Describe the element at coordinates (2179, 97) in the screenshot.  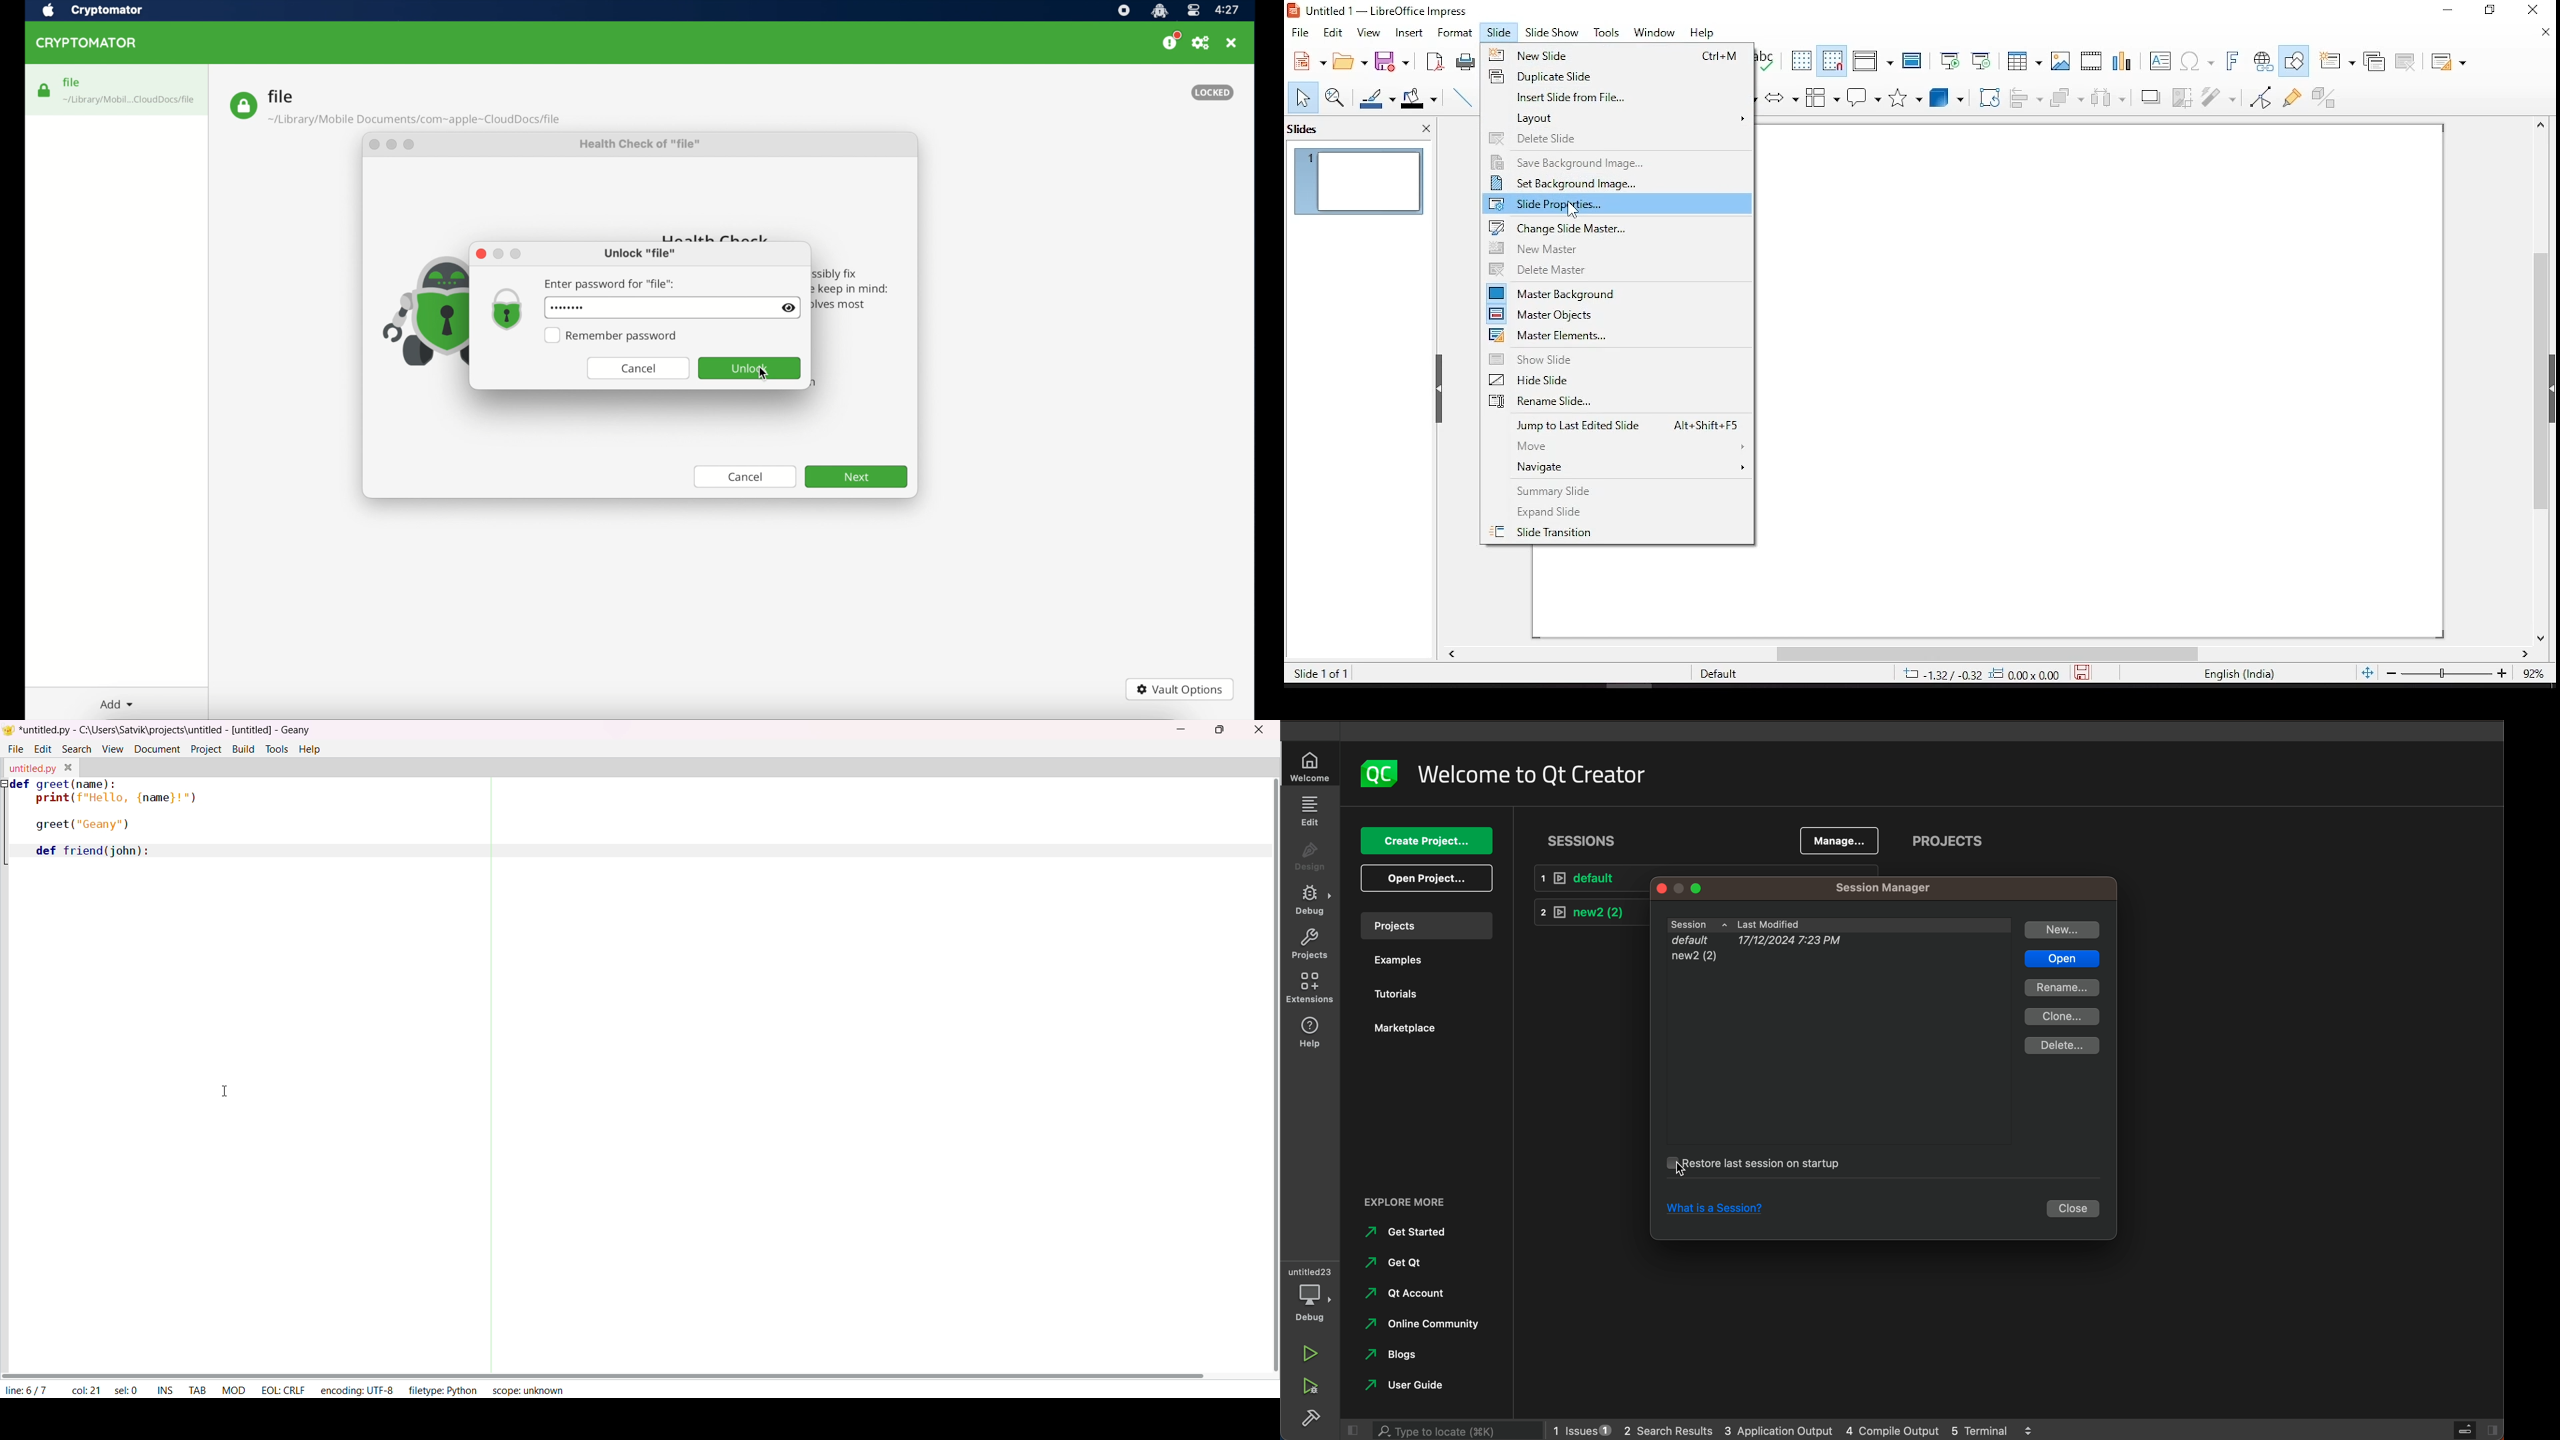
I see `crop image` at that location.